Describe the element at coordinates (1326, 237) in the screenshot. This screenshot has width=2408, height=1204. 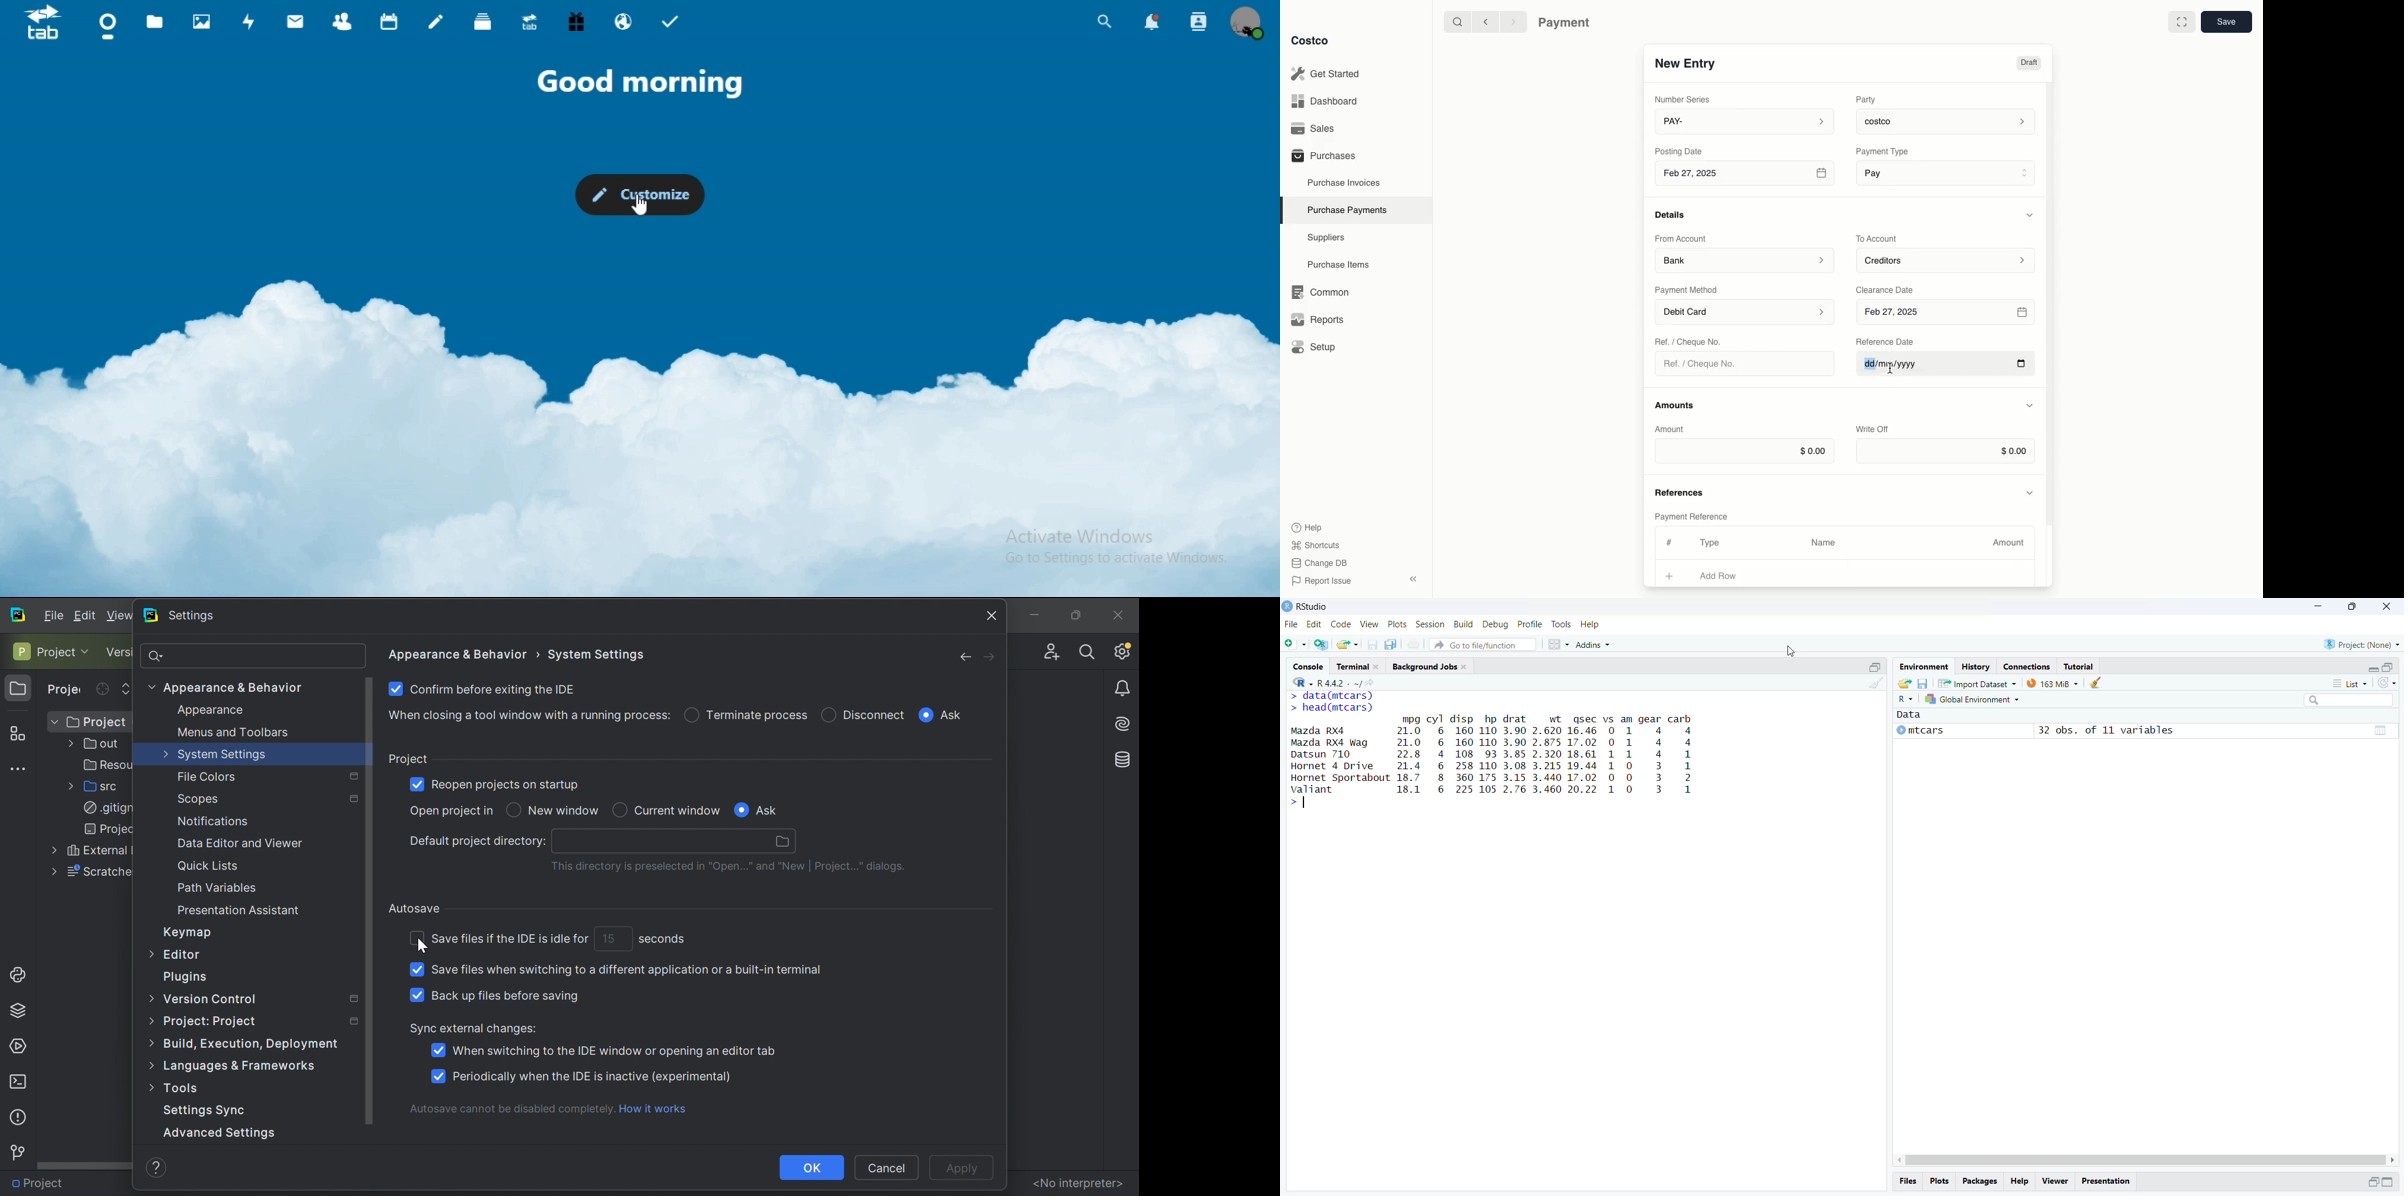
I see `Suppliers` at that location.